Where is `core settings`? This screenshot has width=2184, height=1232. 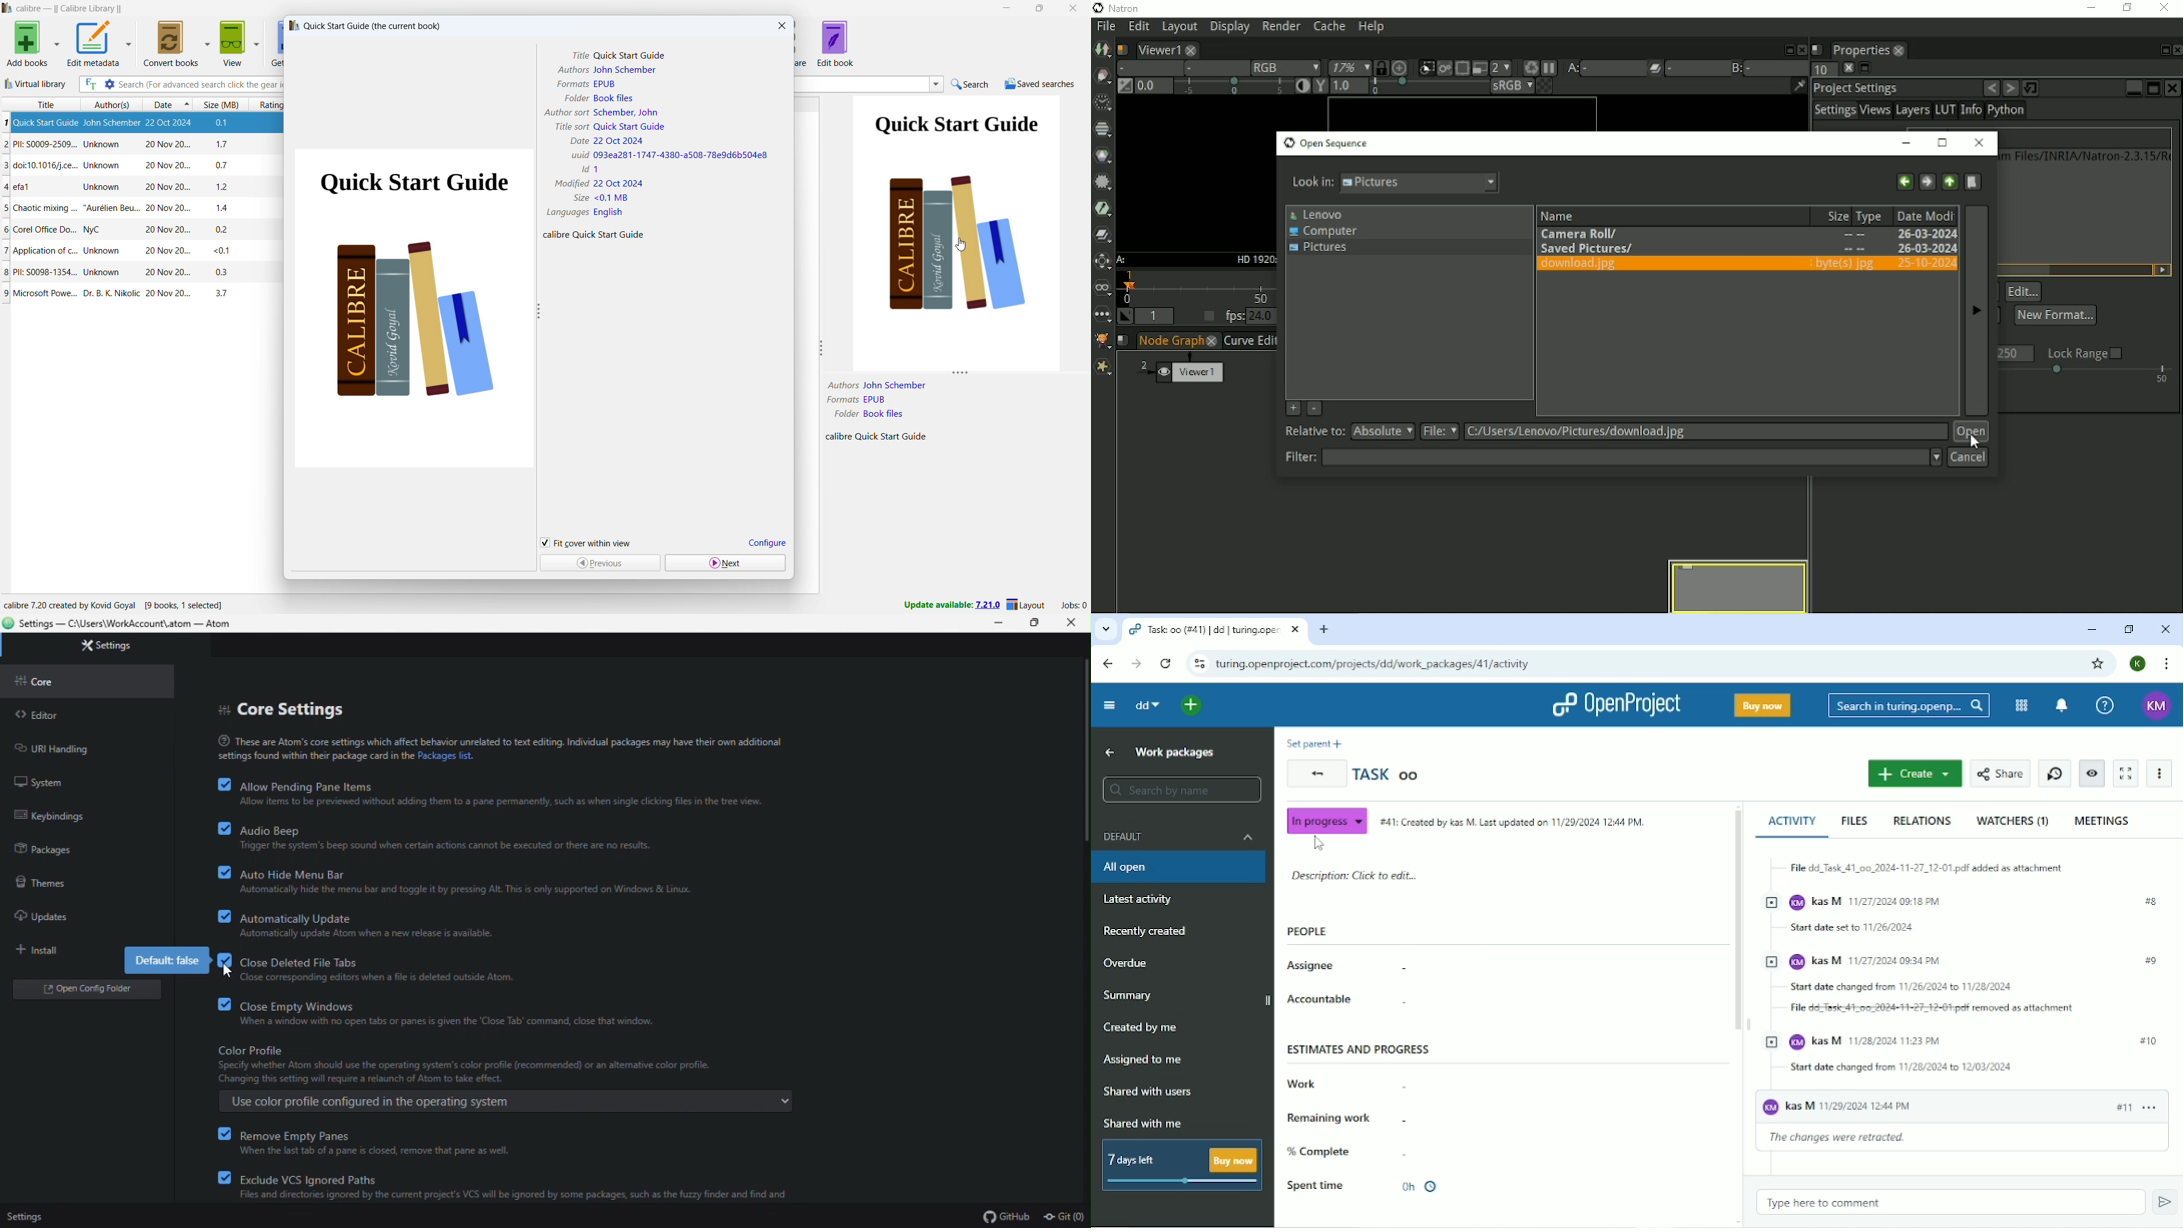
core settings is located at coordinates (283, 707).